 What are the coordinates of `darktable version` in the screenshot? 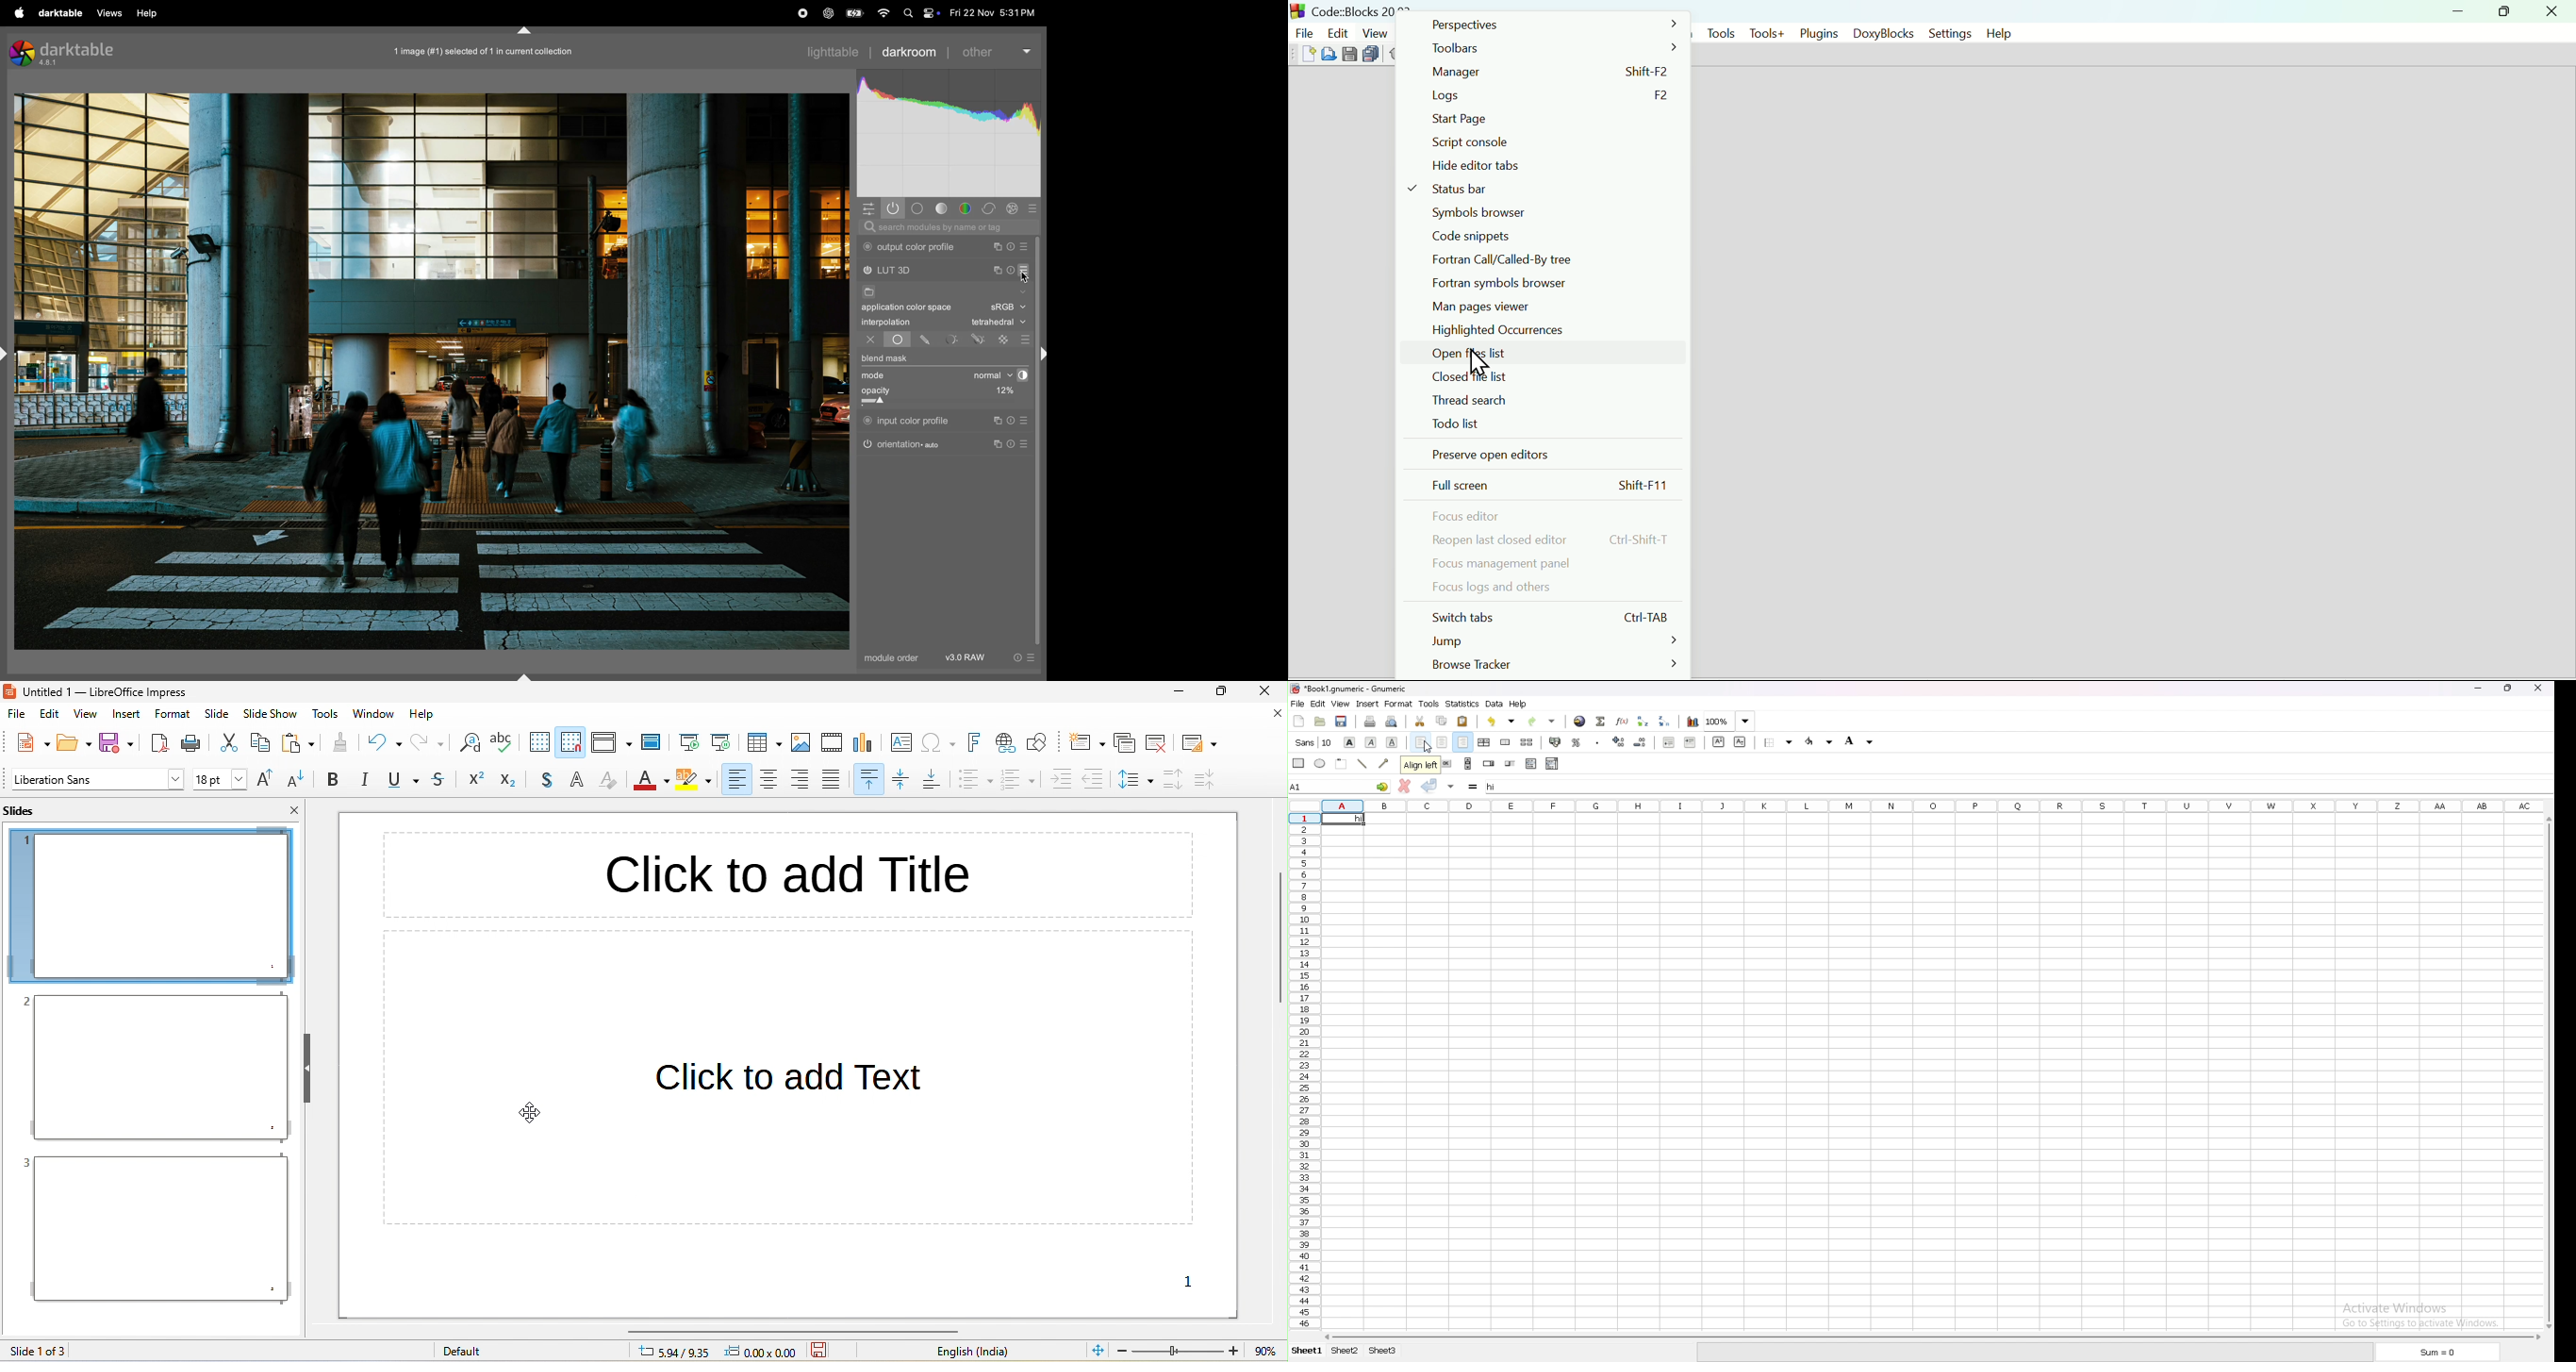 It's located at (68, 52).